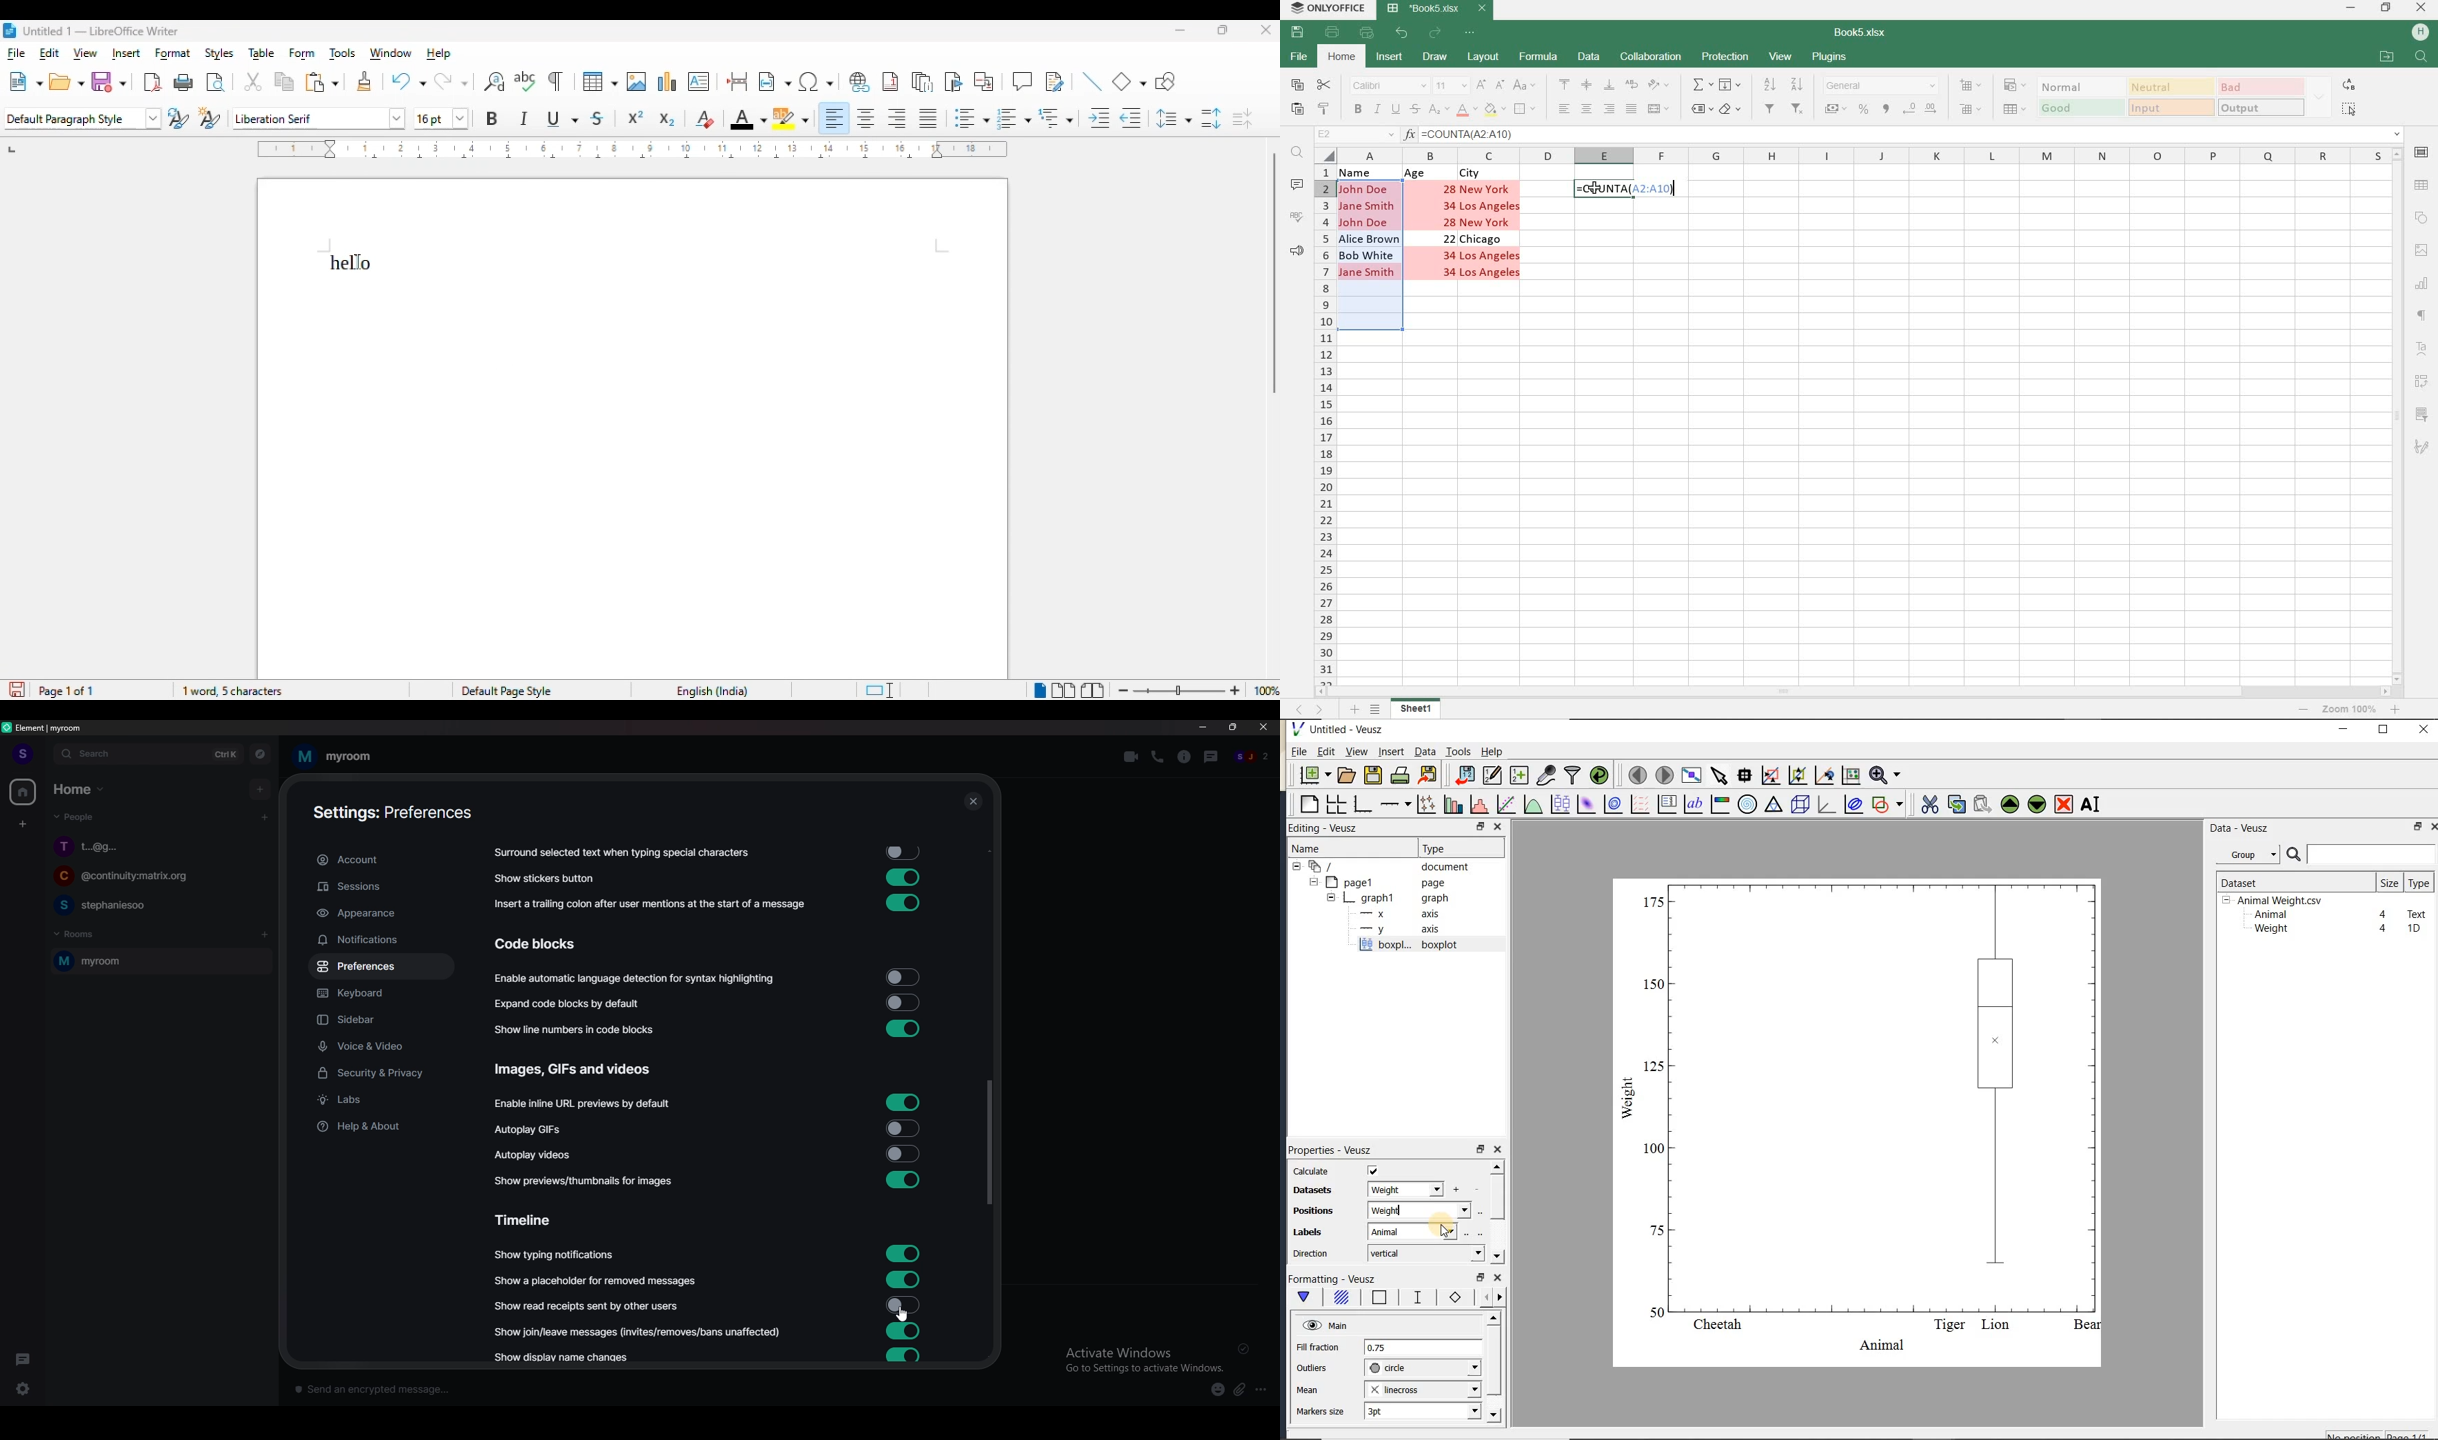 This screenshot has height=1456, width=2464. Describe the element at coordinates (1483, 240) in the screenshot. I see `Chicago` at that location.